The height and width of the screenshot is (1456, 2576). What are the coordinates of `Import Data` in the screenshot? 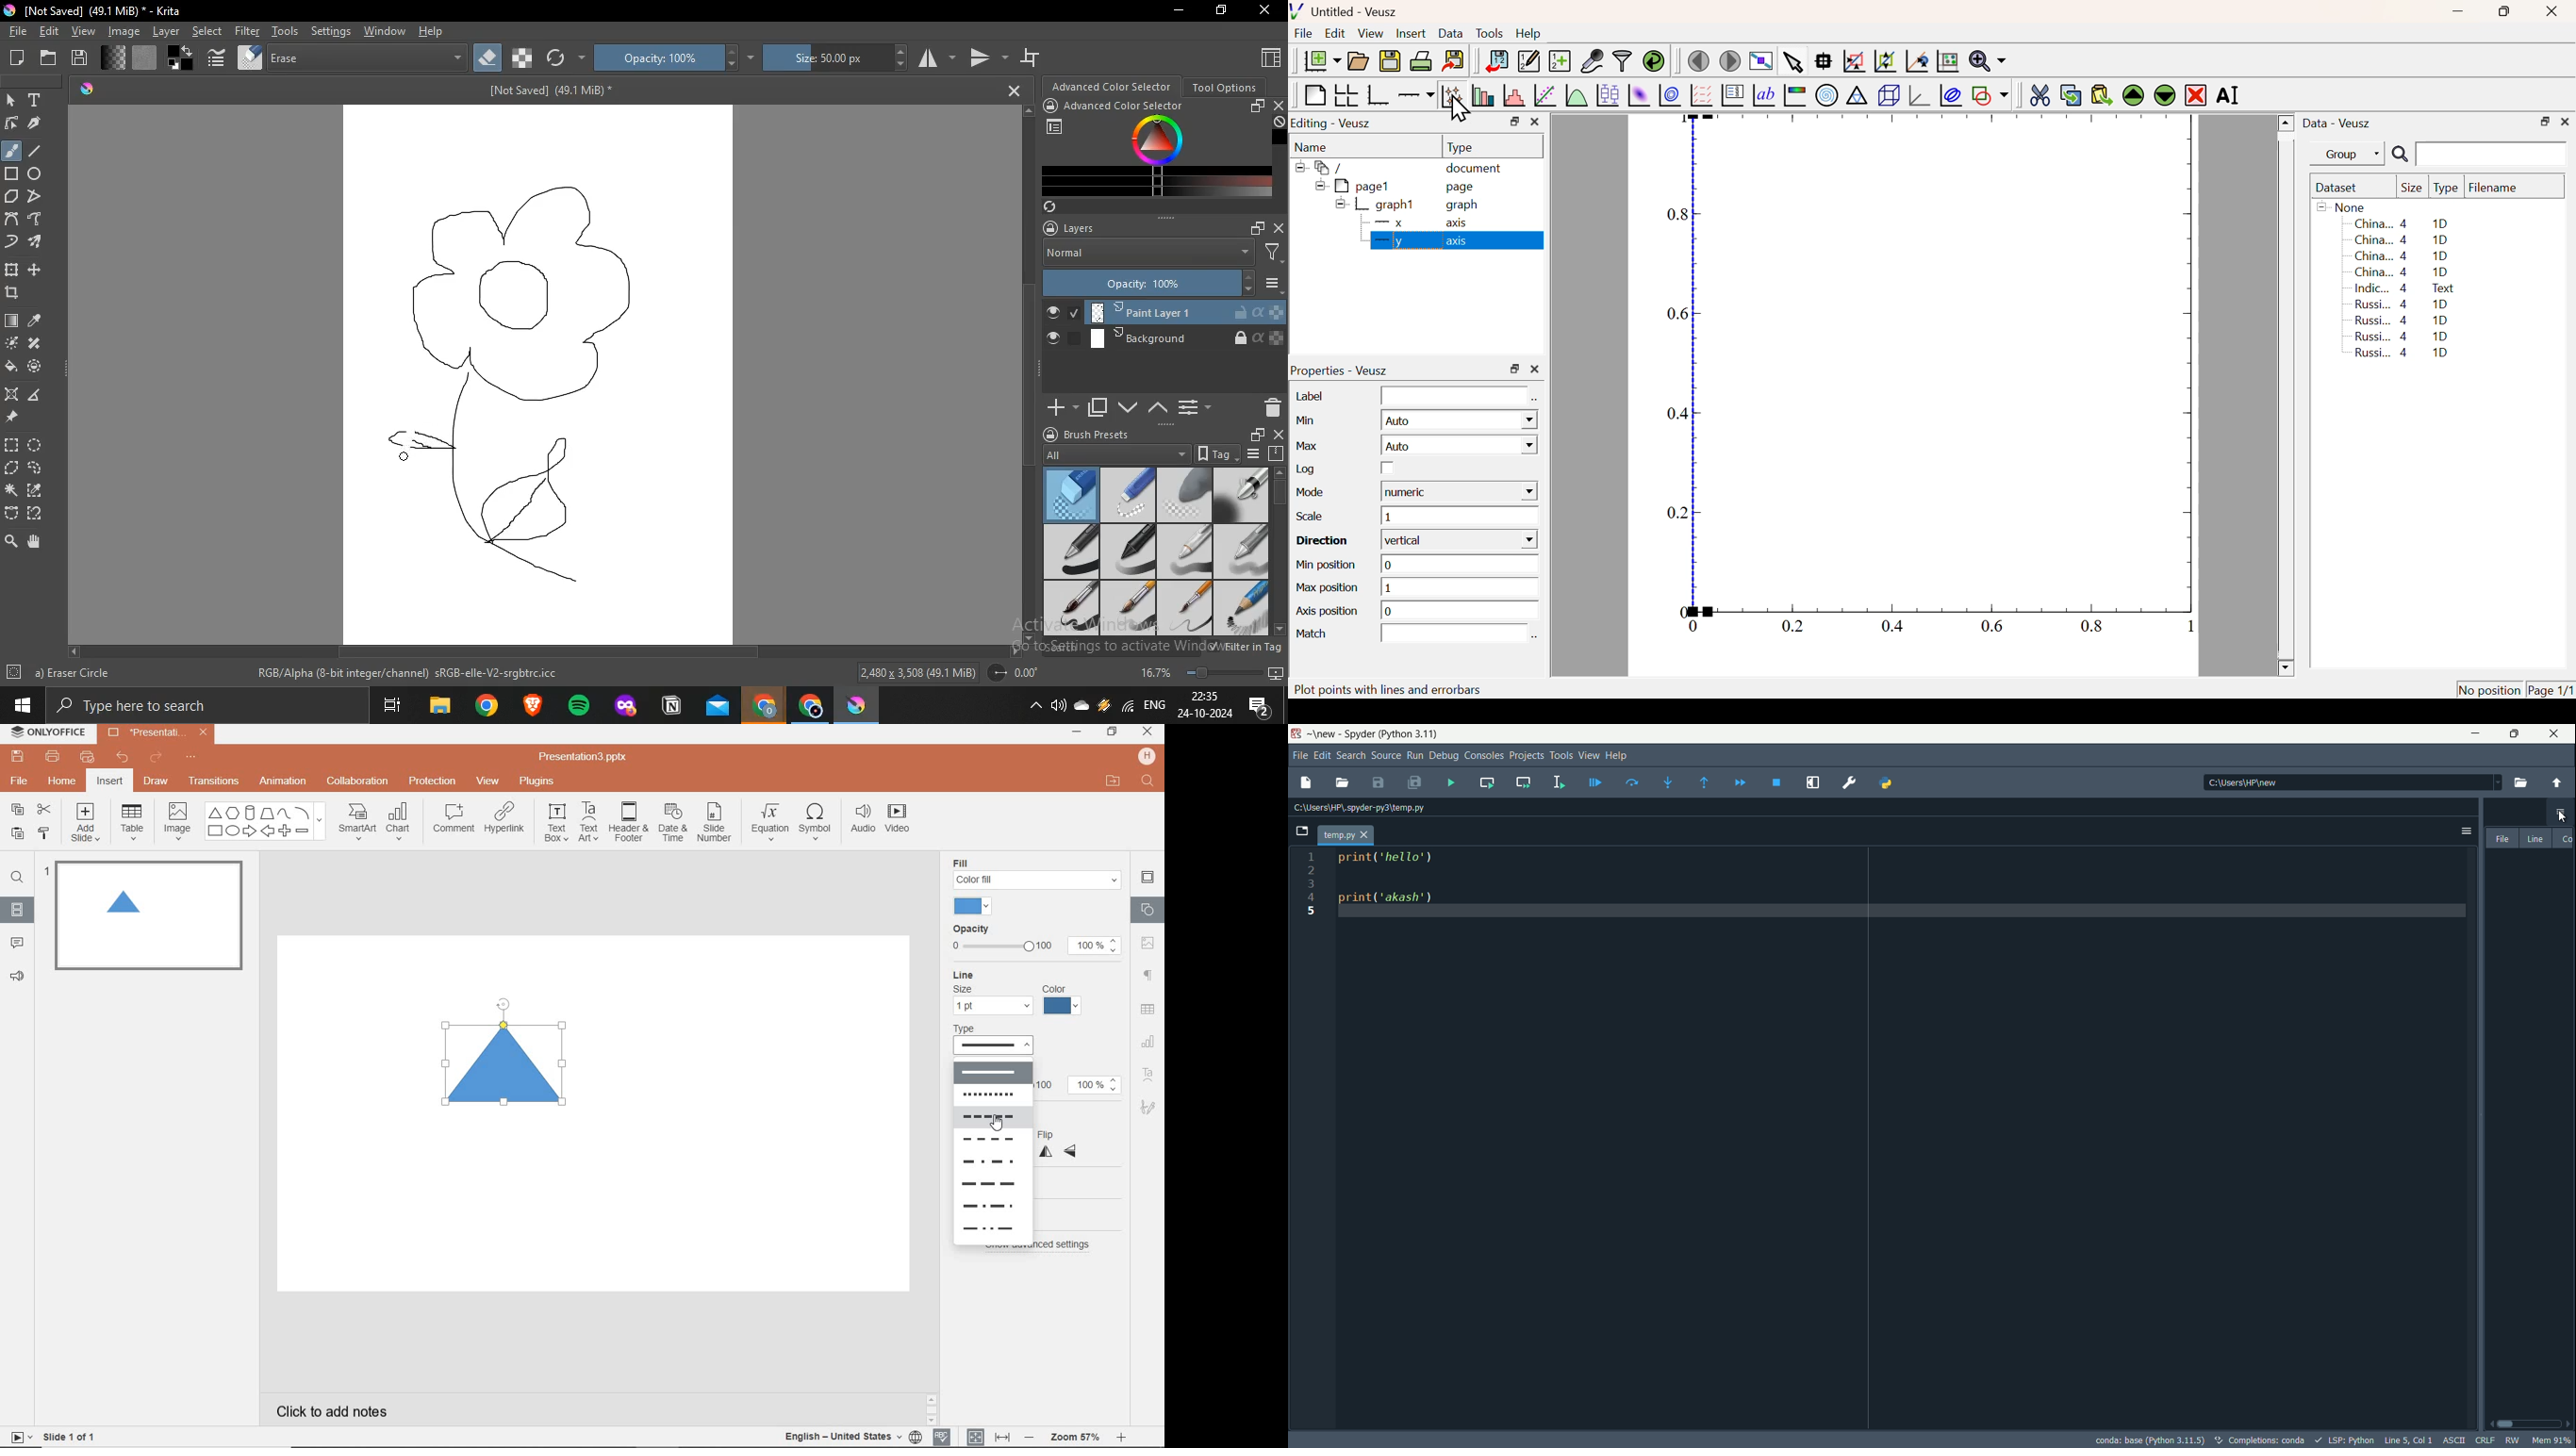 It's located at (1496, 61).